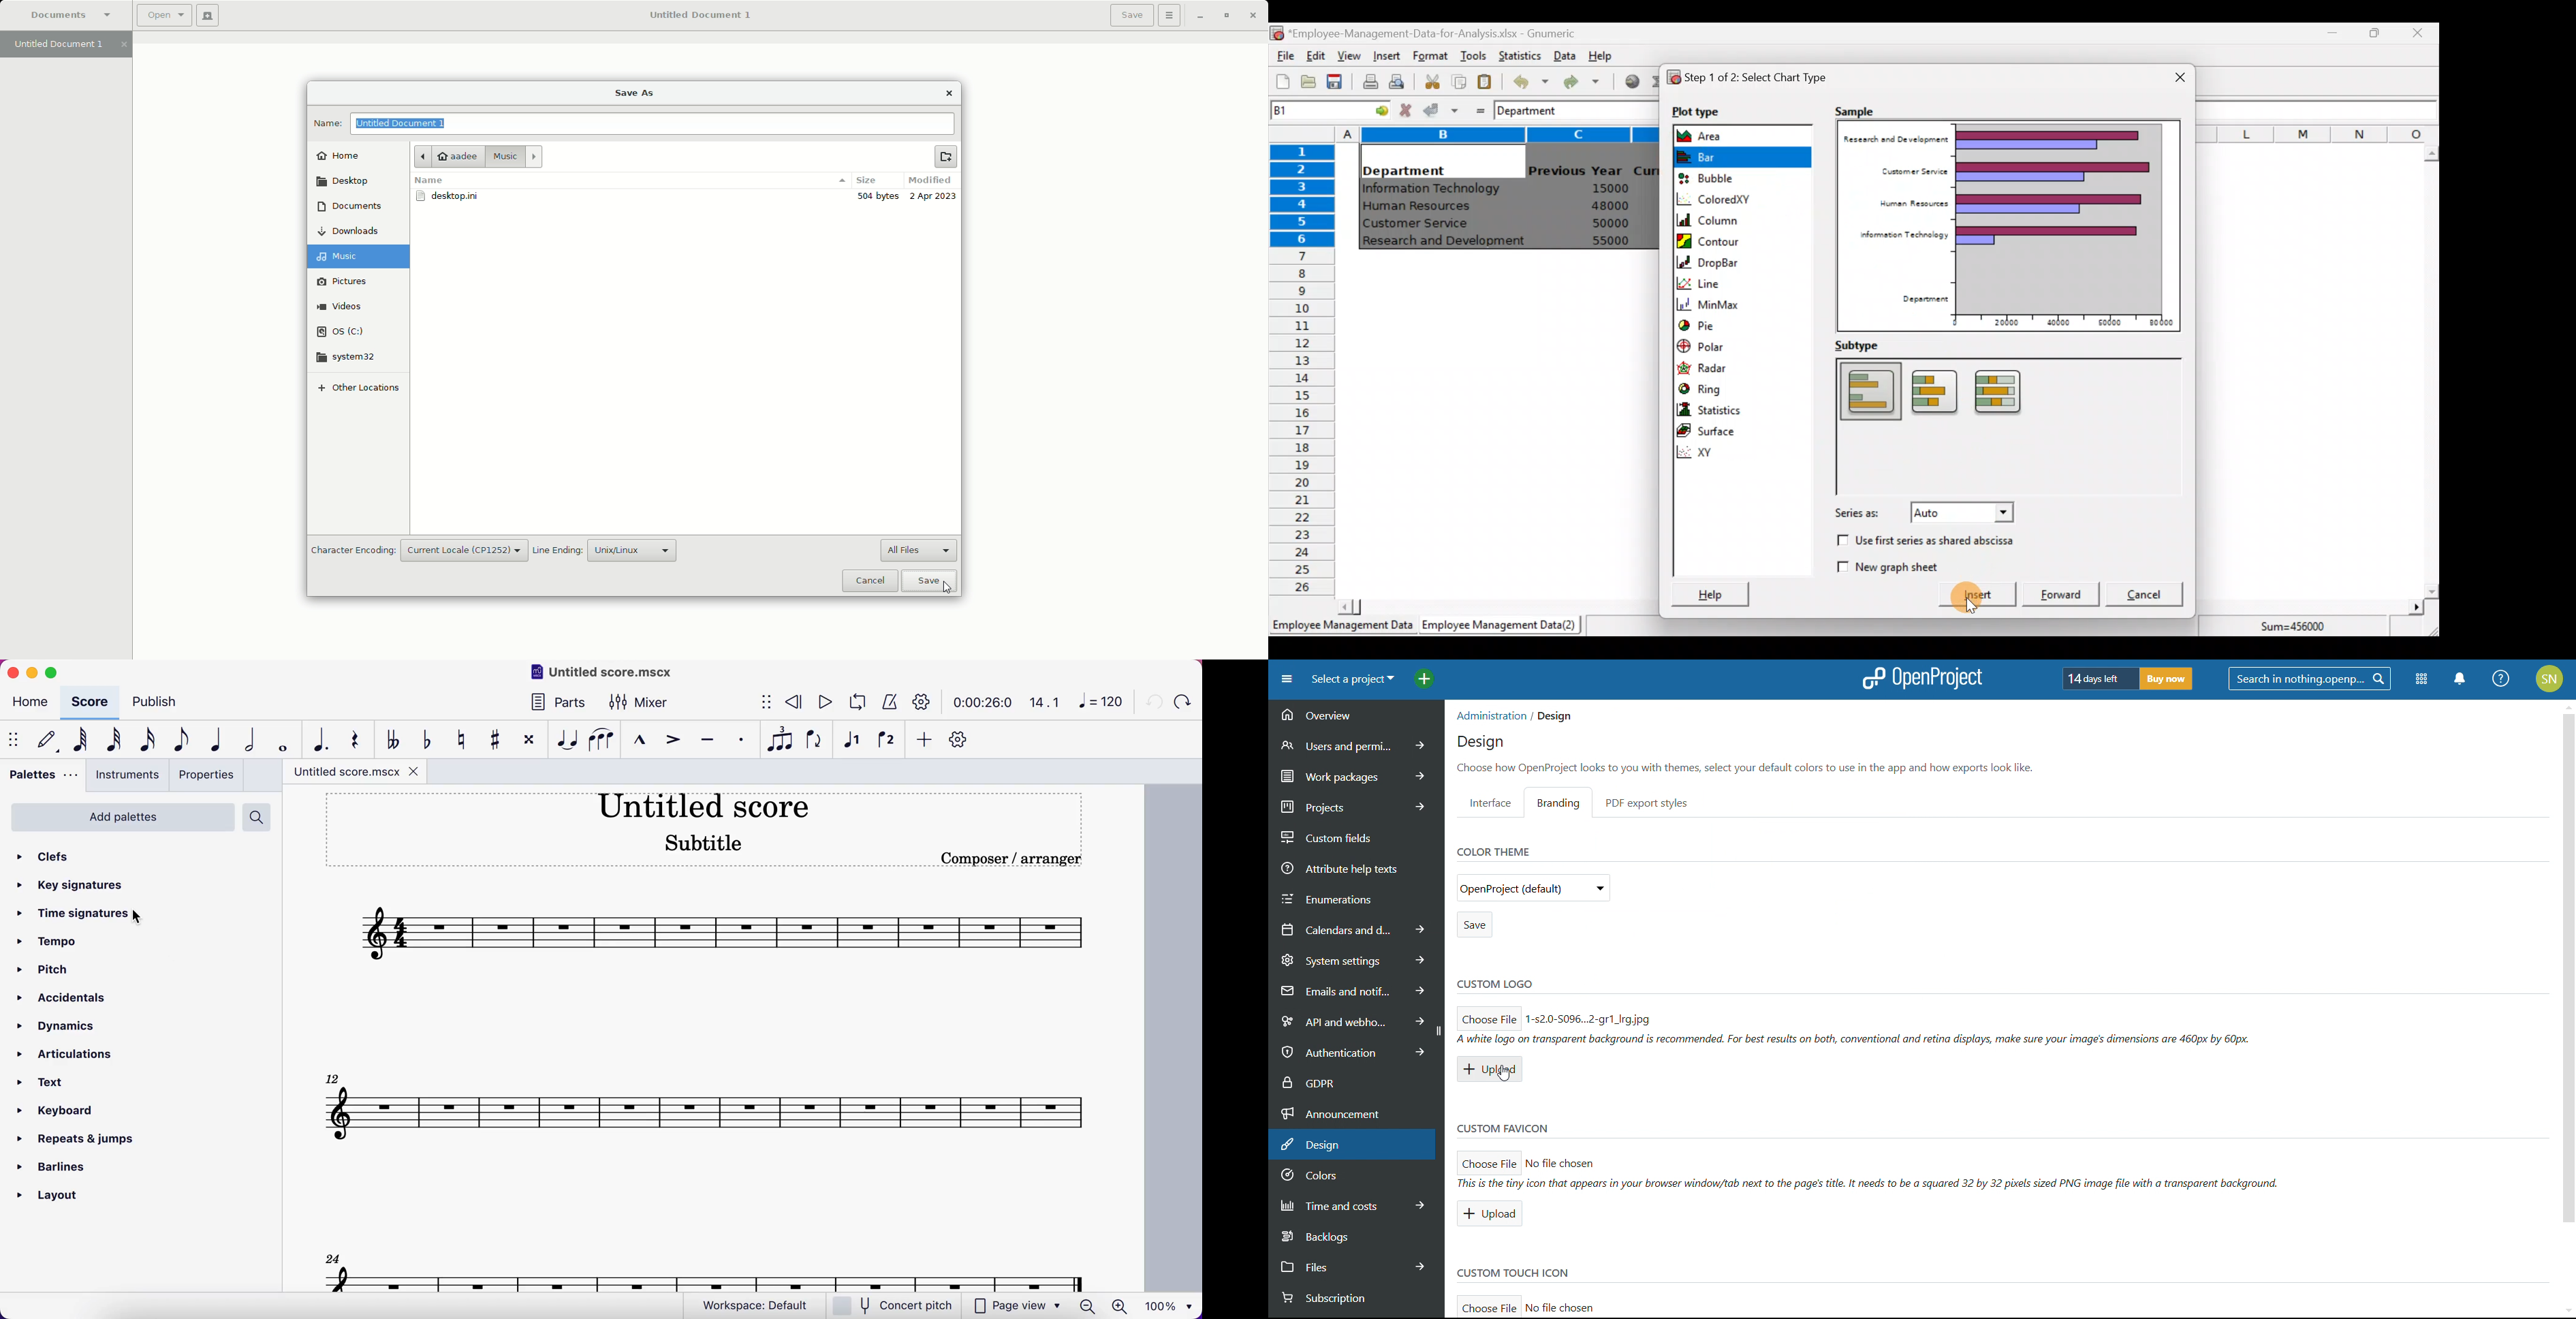  What do you see at coordinates (87, 887) in the screenshot?
I see `key signatures` at bounding box center [87, 887].